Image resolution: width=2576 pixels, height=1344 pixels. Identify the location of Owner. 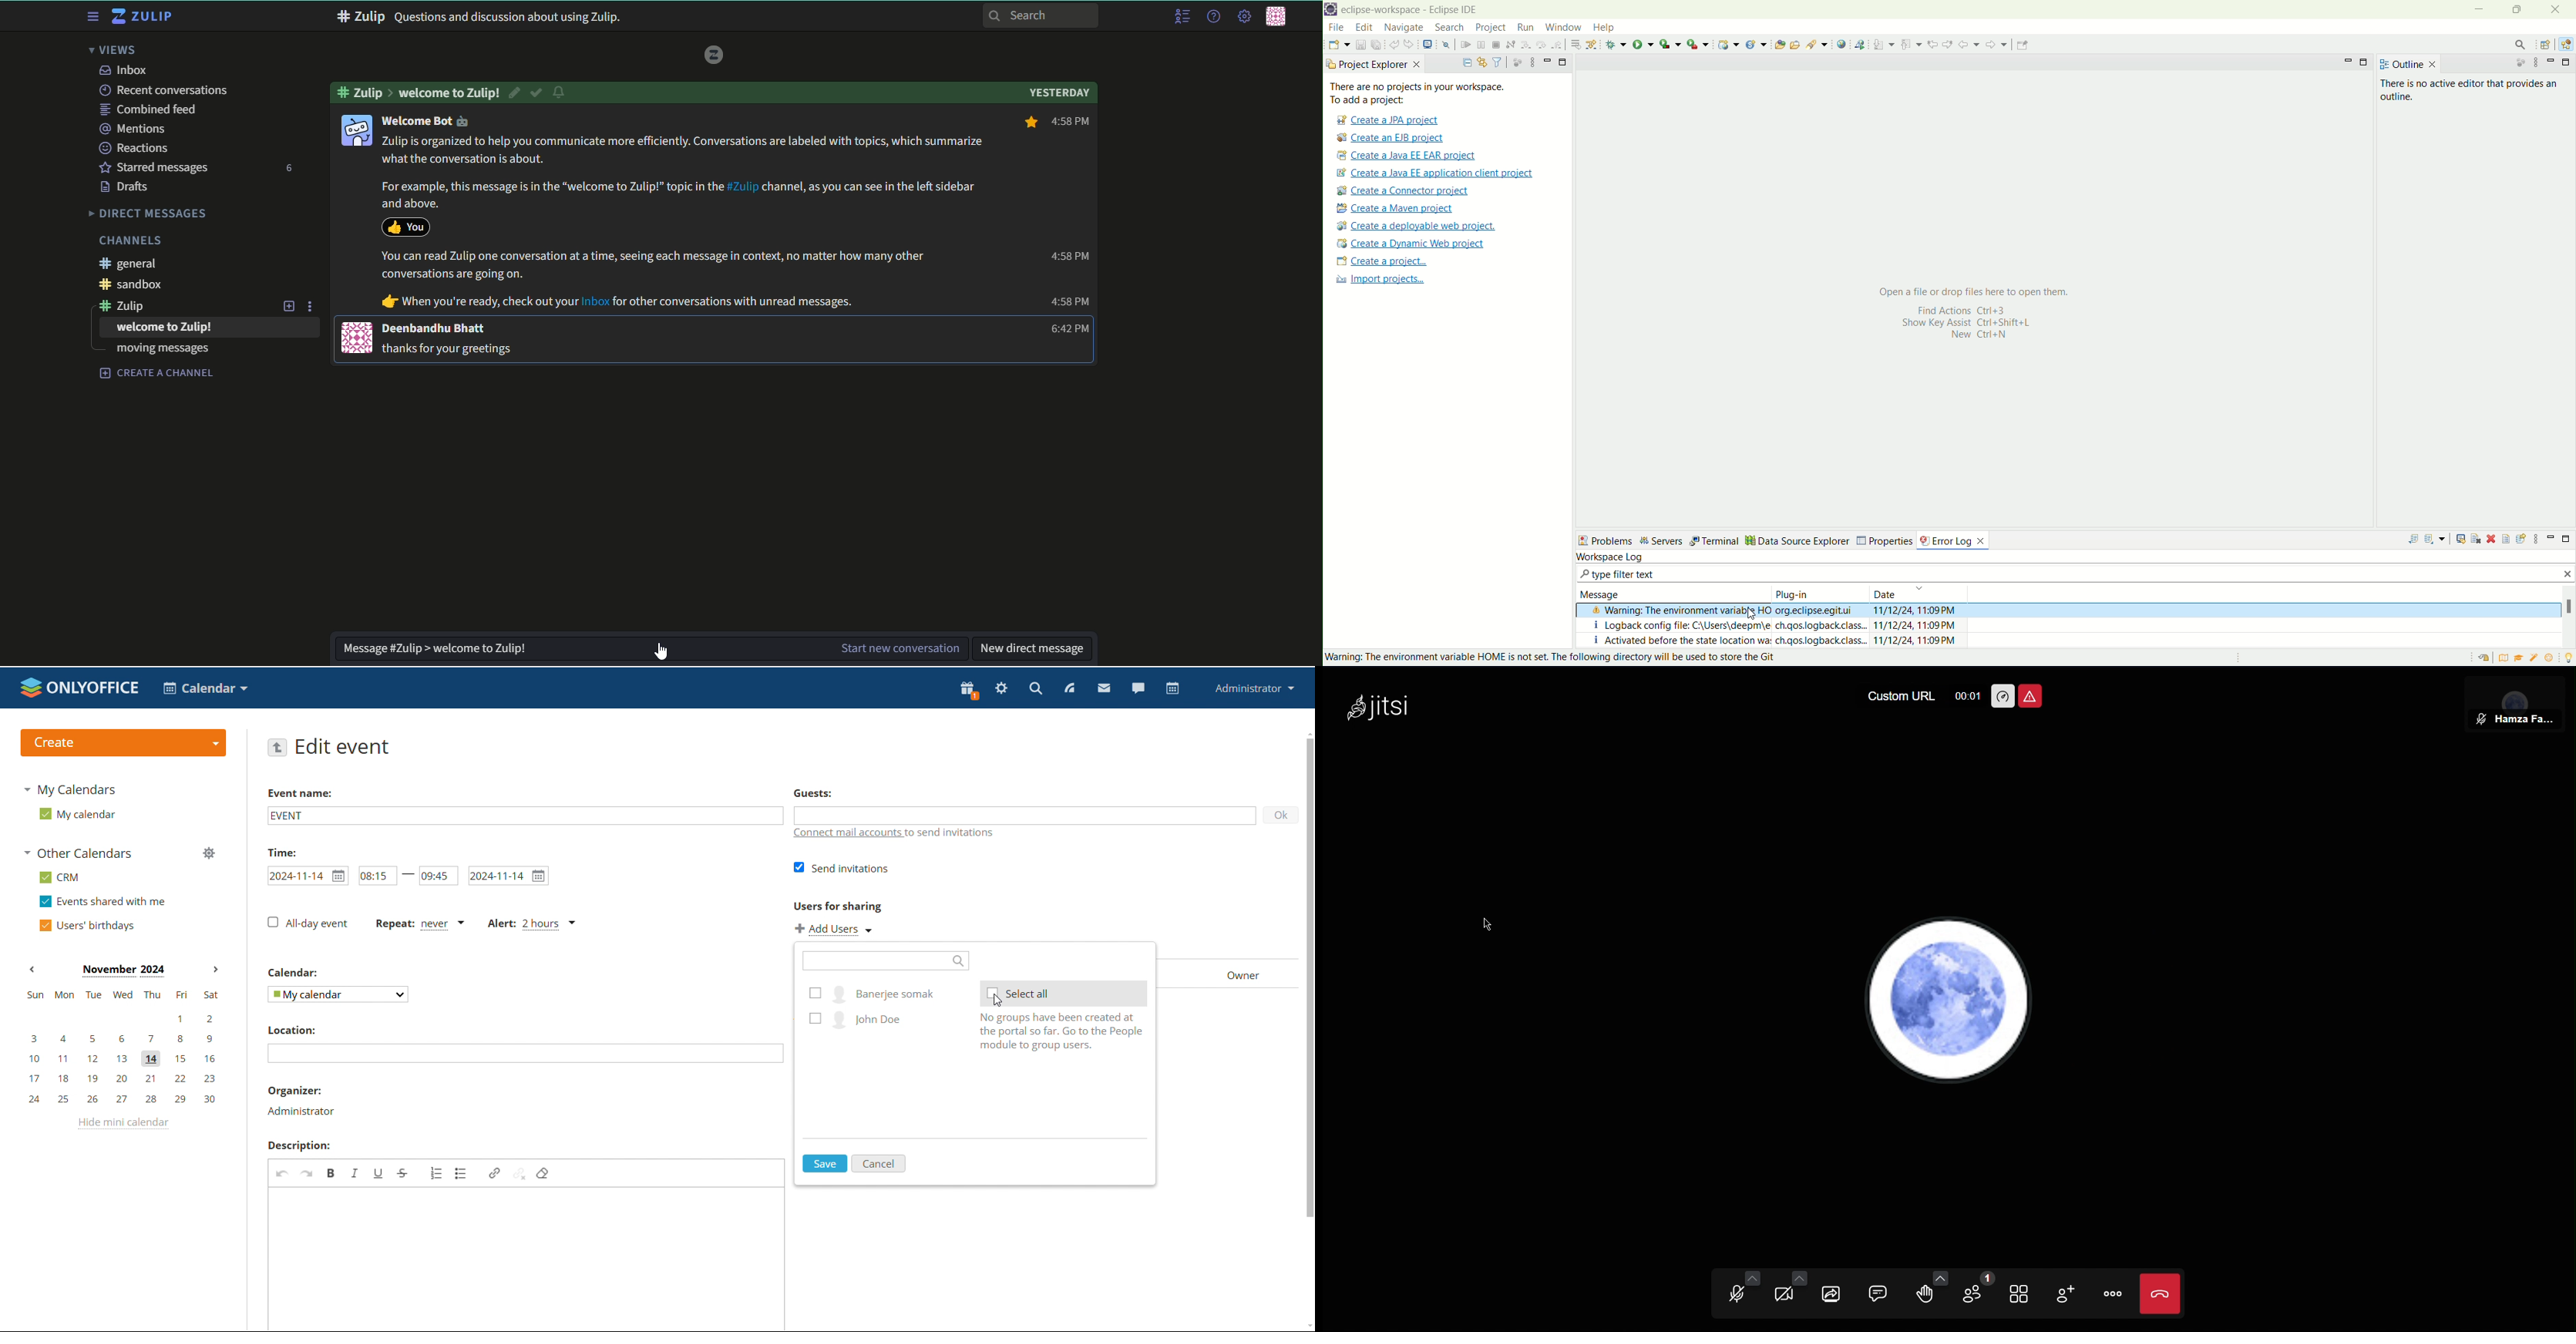
(1244, 974).